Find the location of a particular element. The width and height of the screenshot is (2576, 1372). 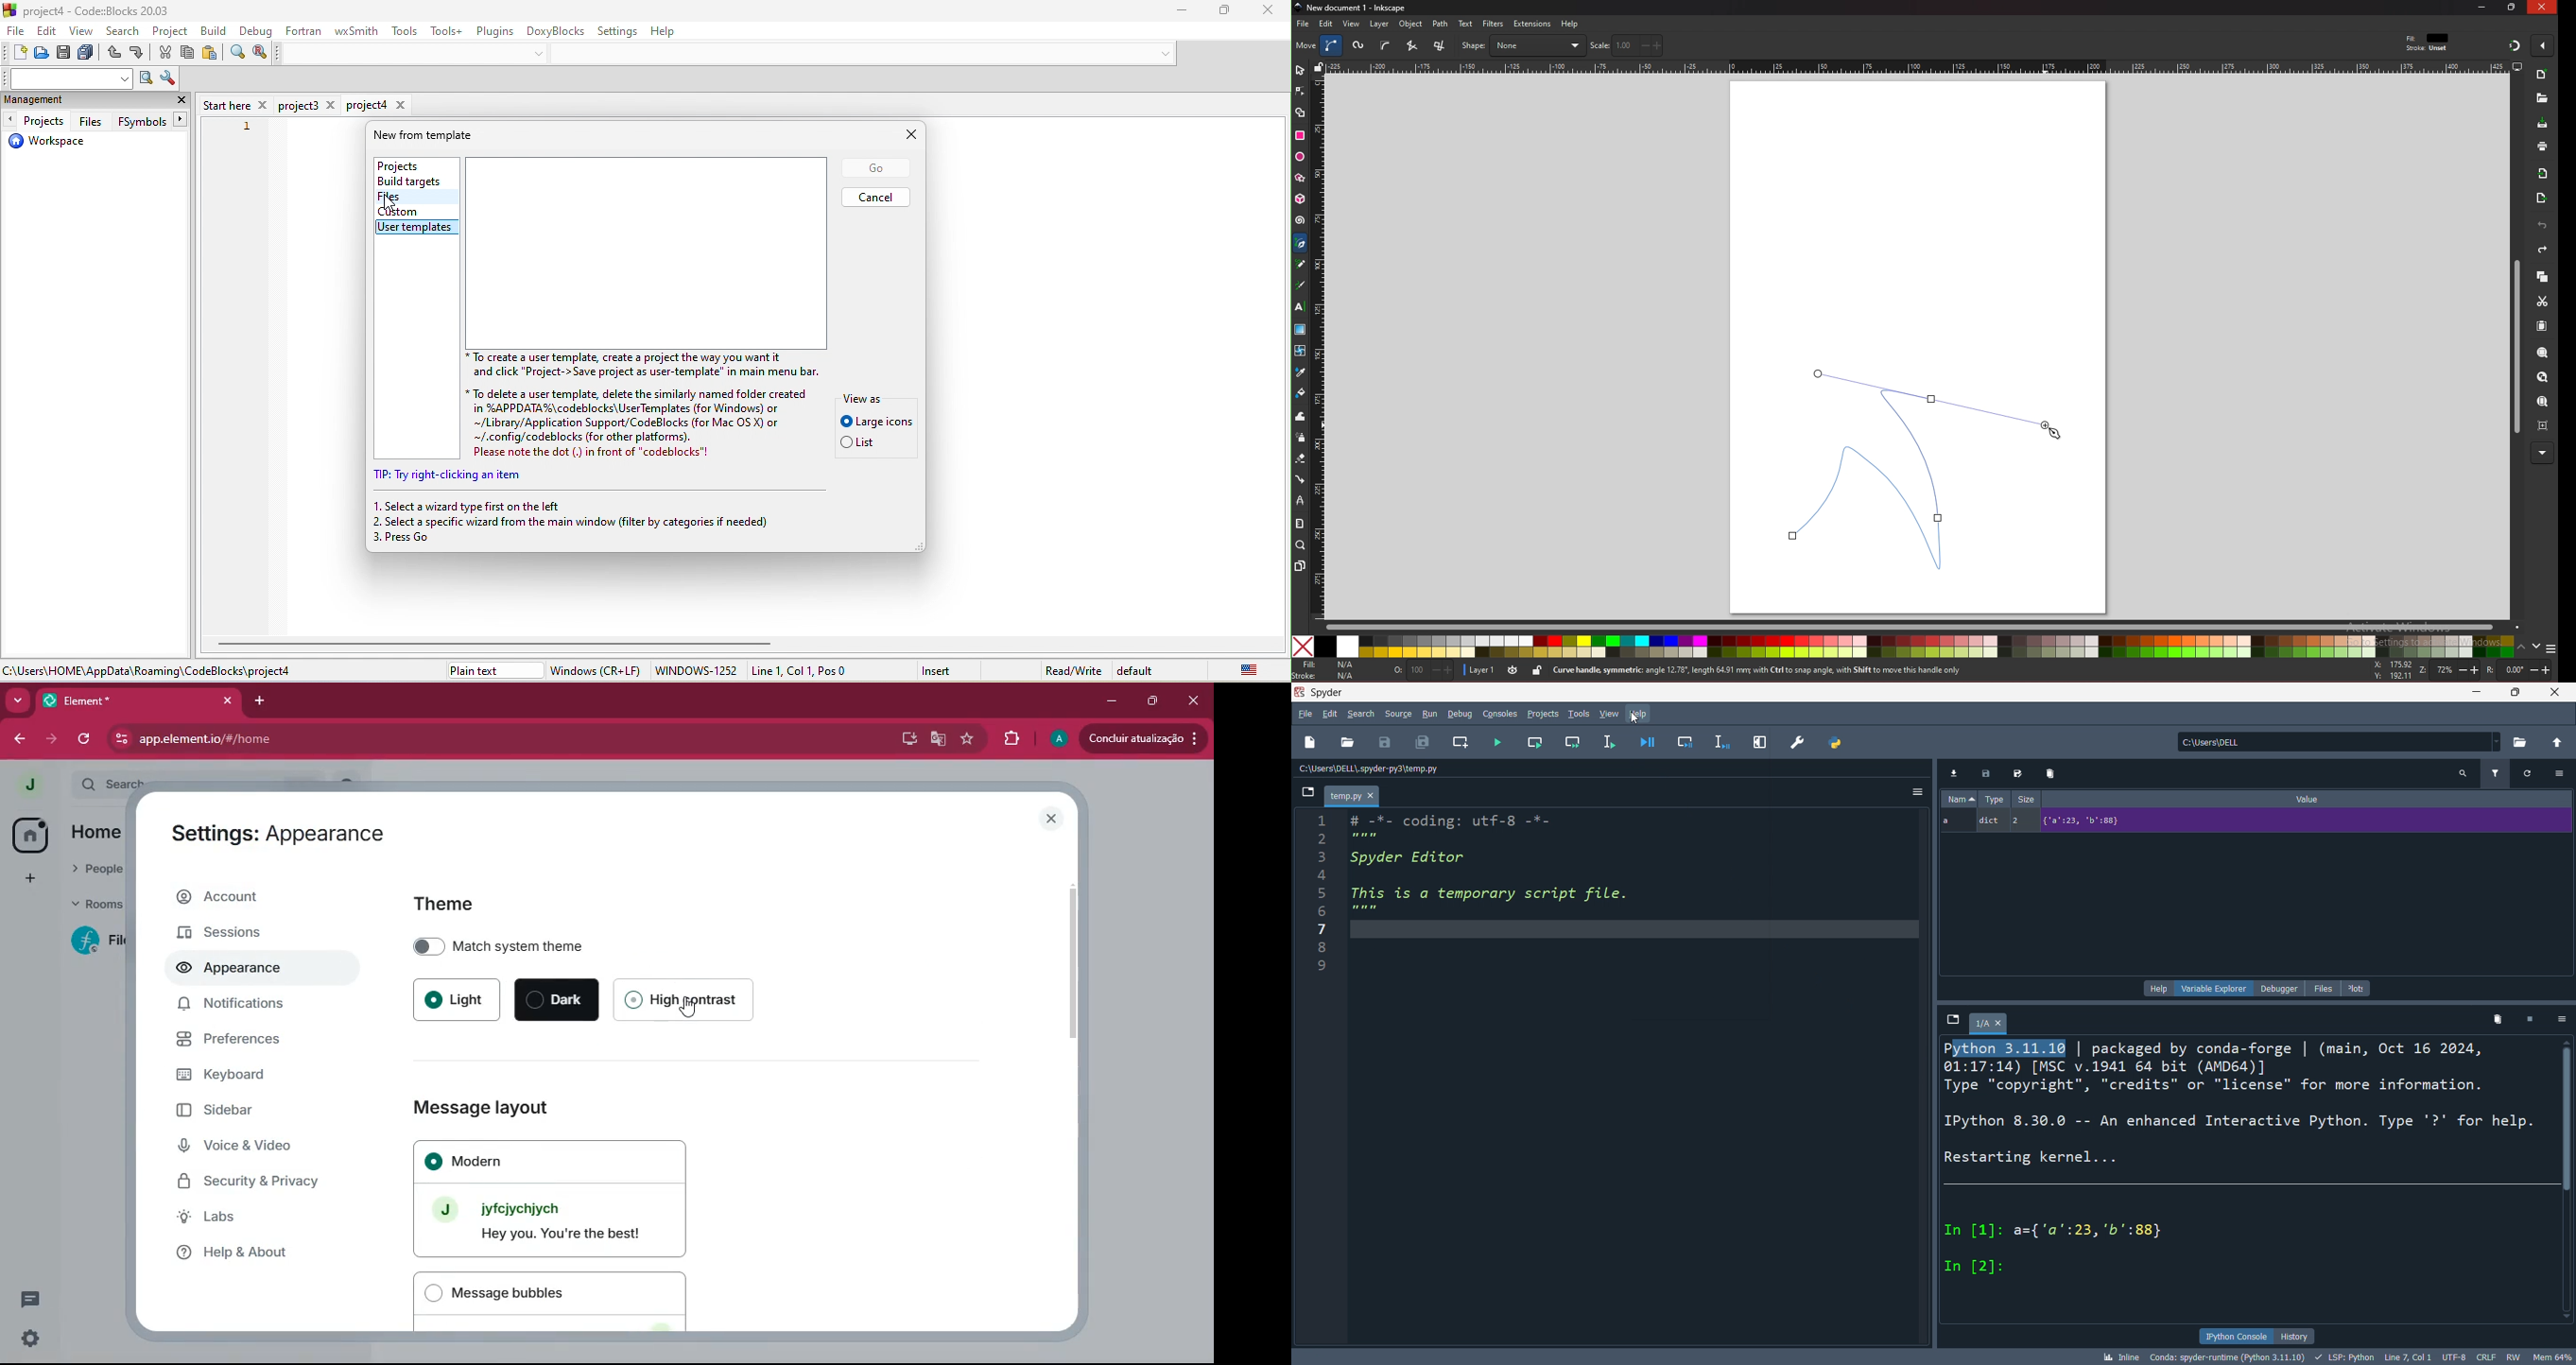

google translate is located at coordinates (937, 739).